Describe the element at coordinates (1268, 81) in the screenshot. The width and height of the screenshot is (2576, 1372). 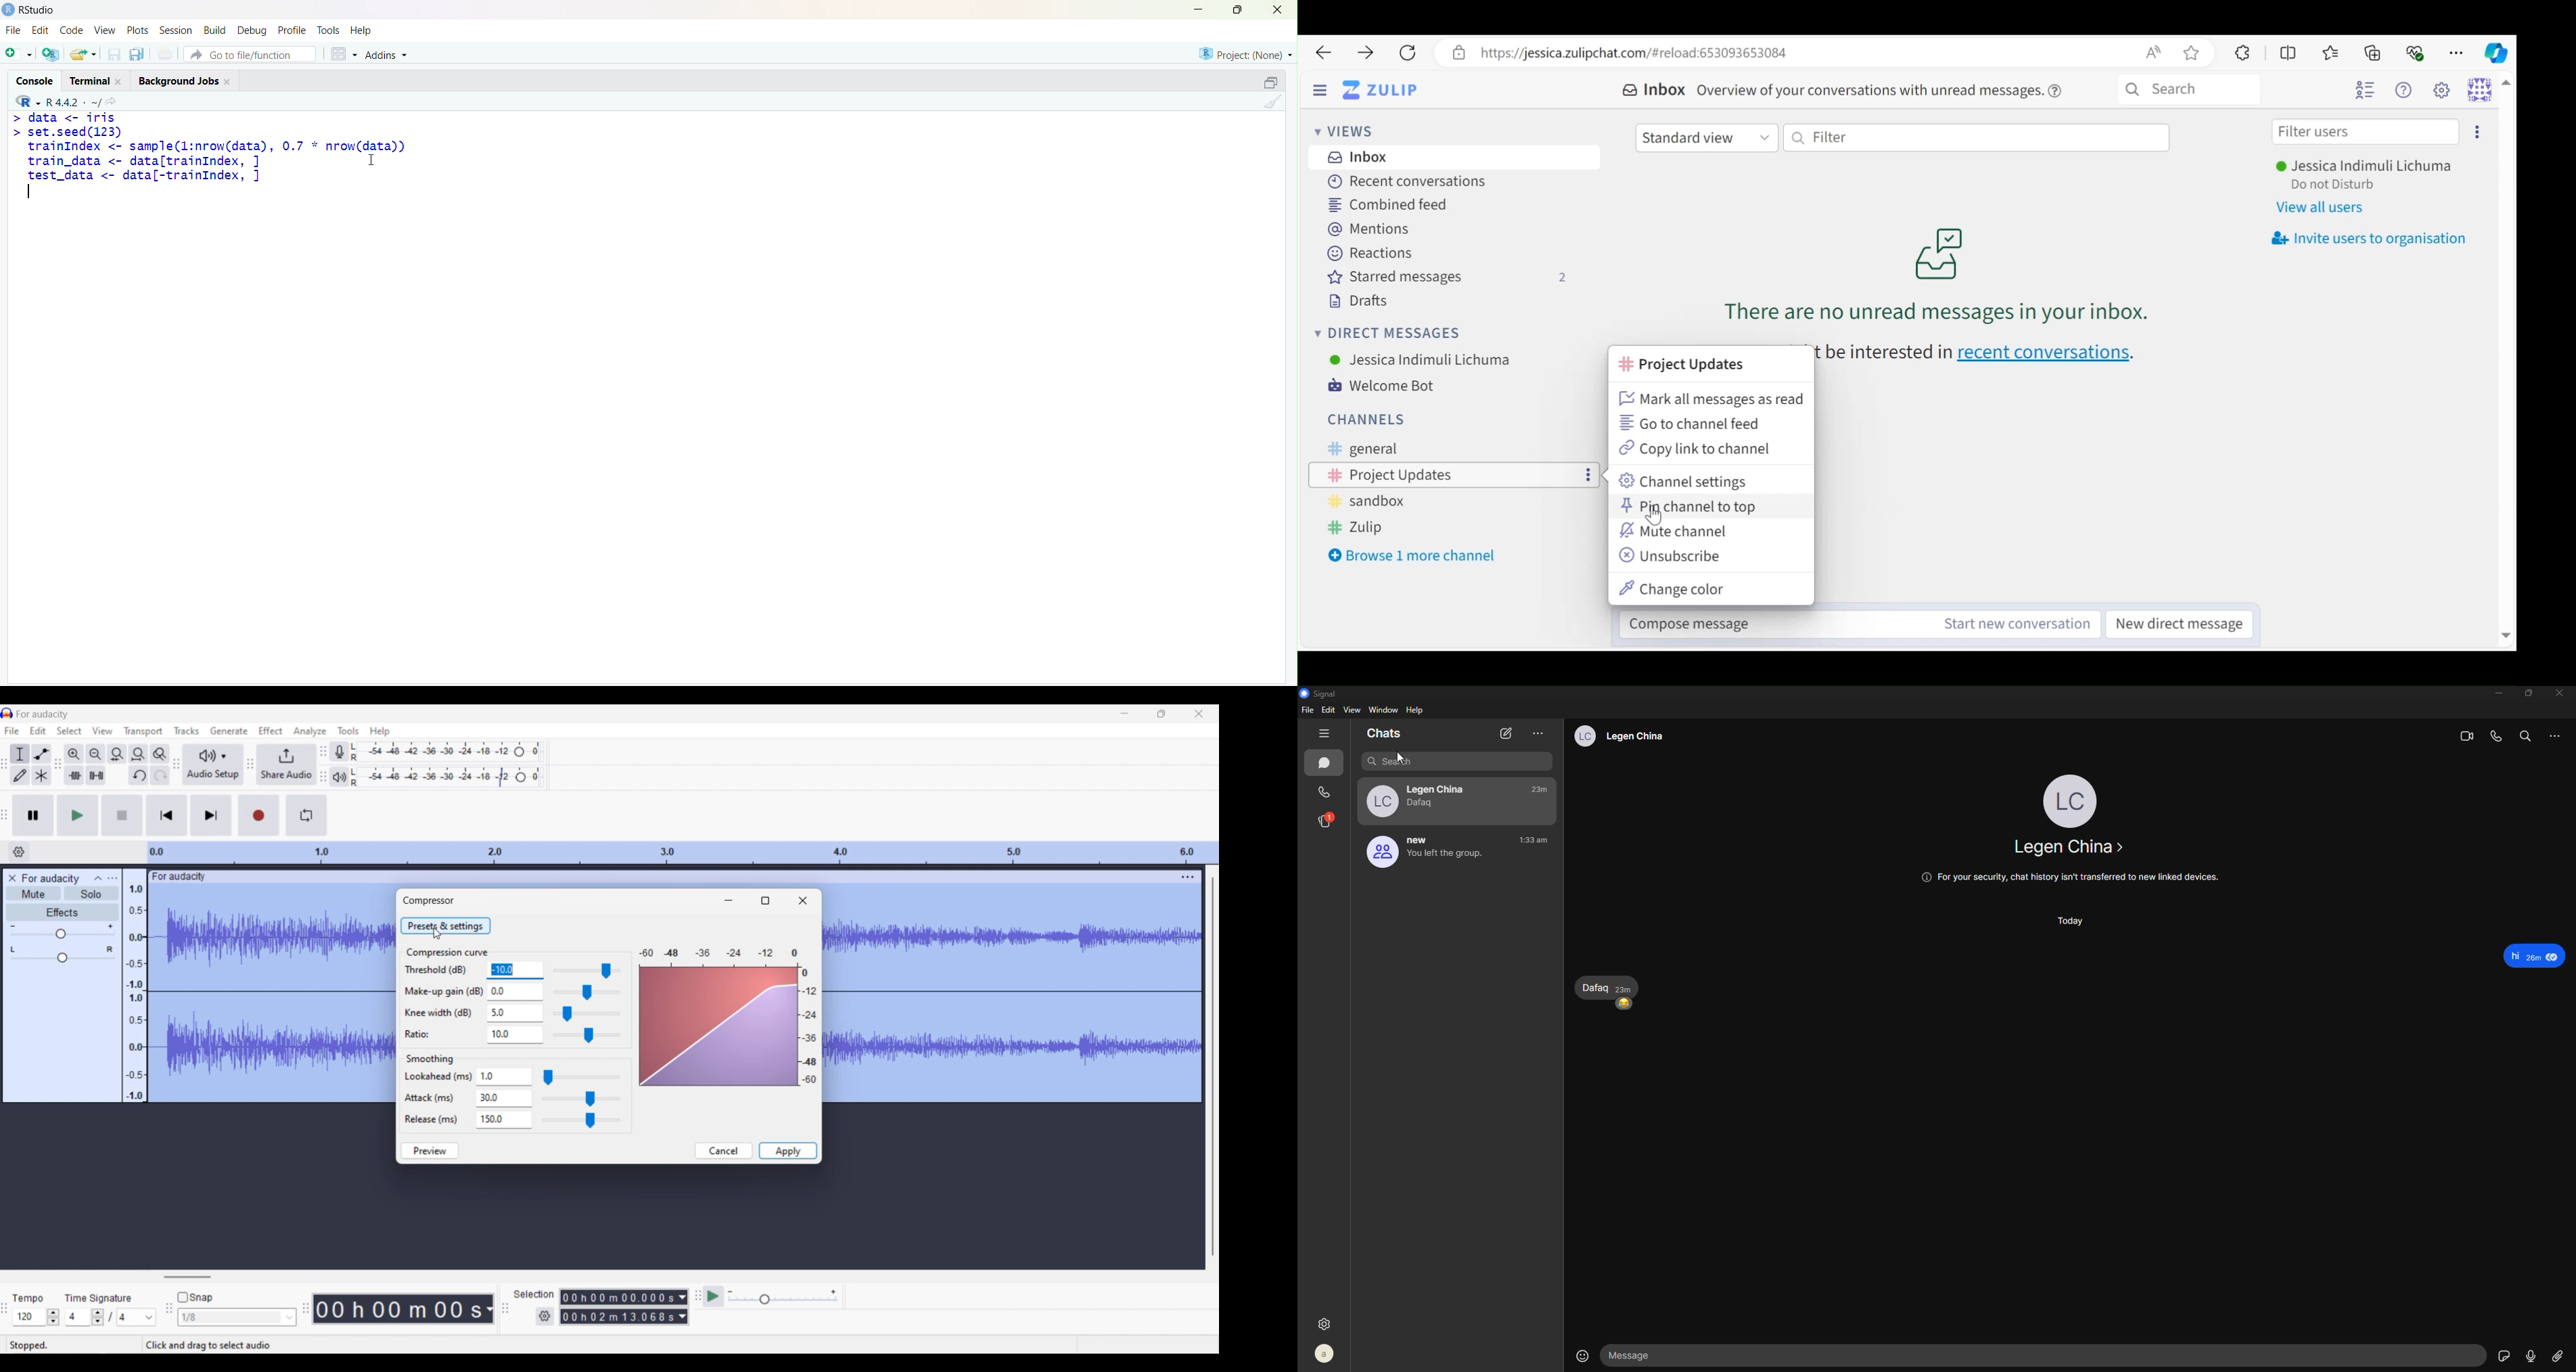
I see `Maximize/ Restore` at that location.